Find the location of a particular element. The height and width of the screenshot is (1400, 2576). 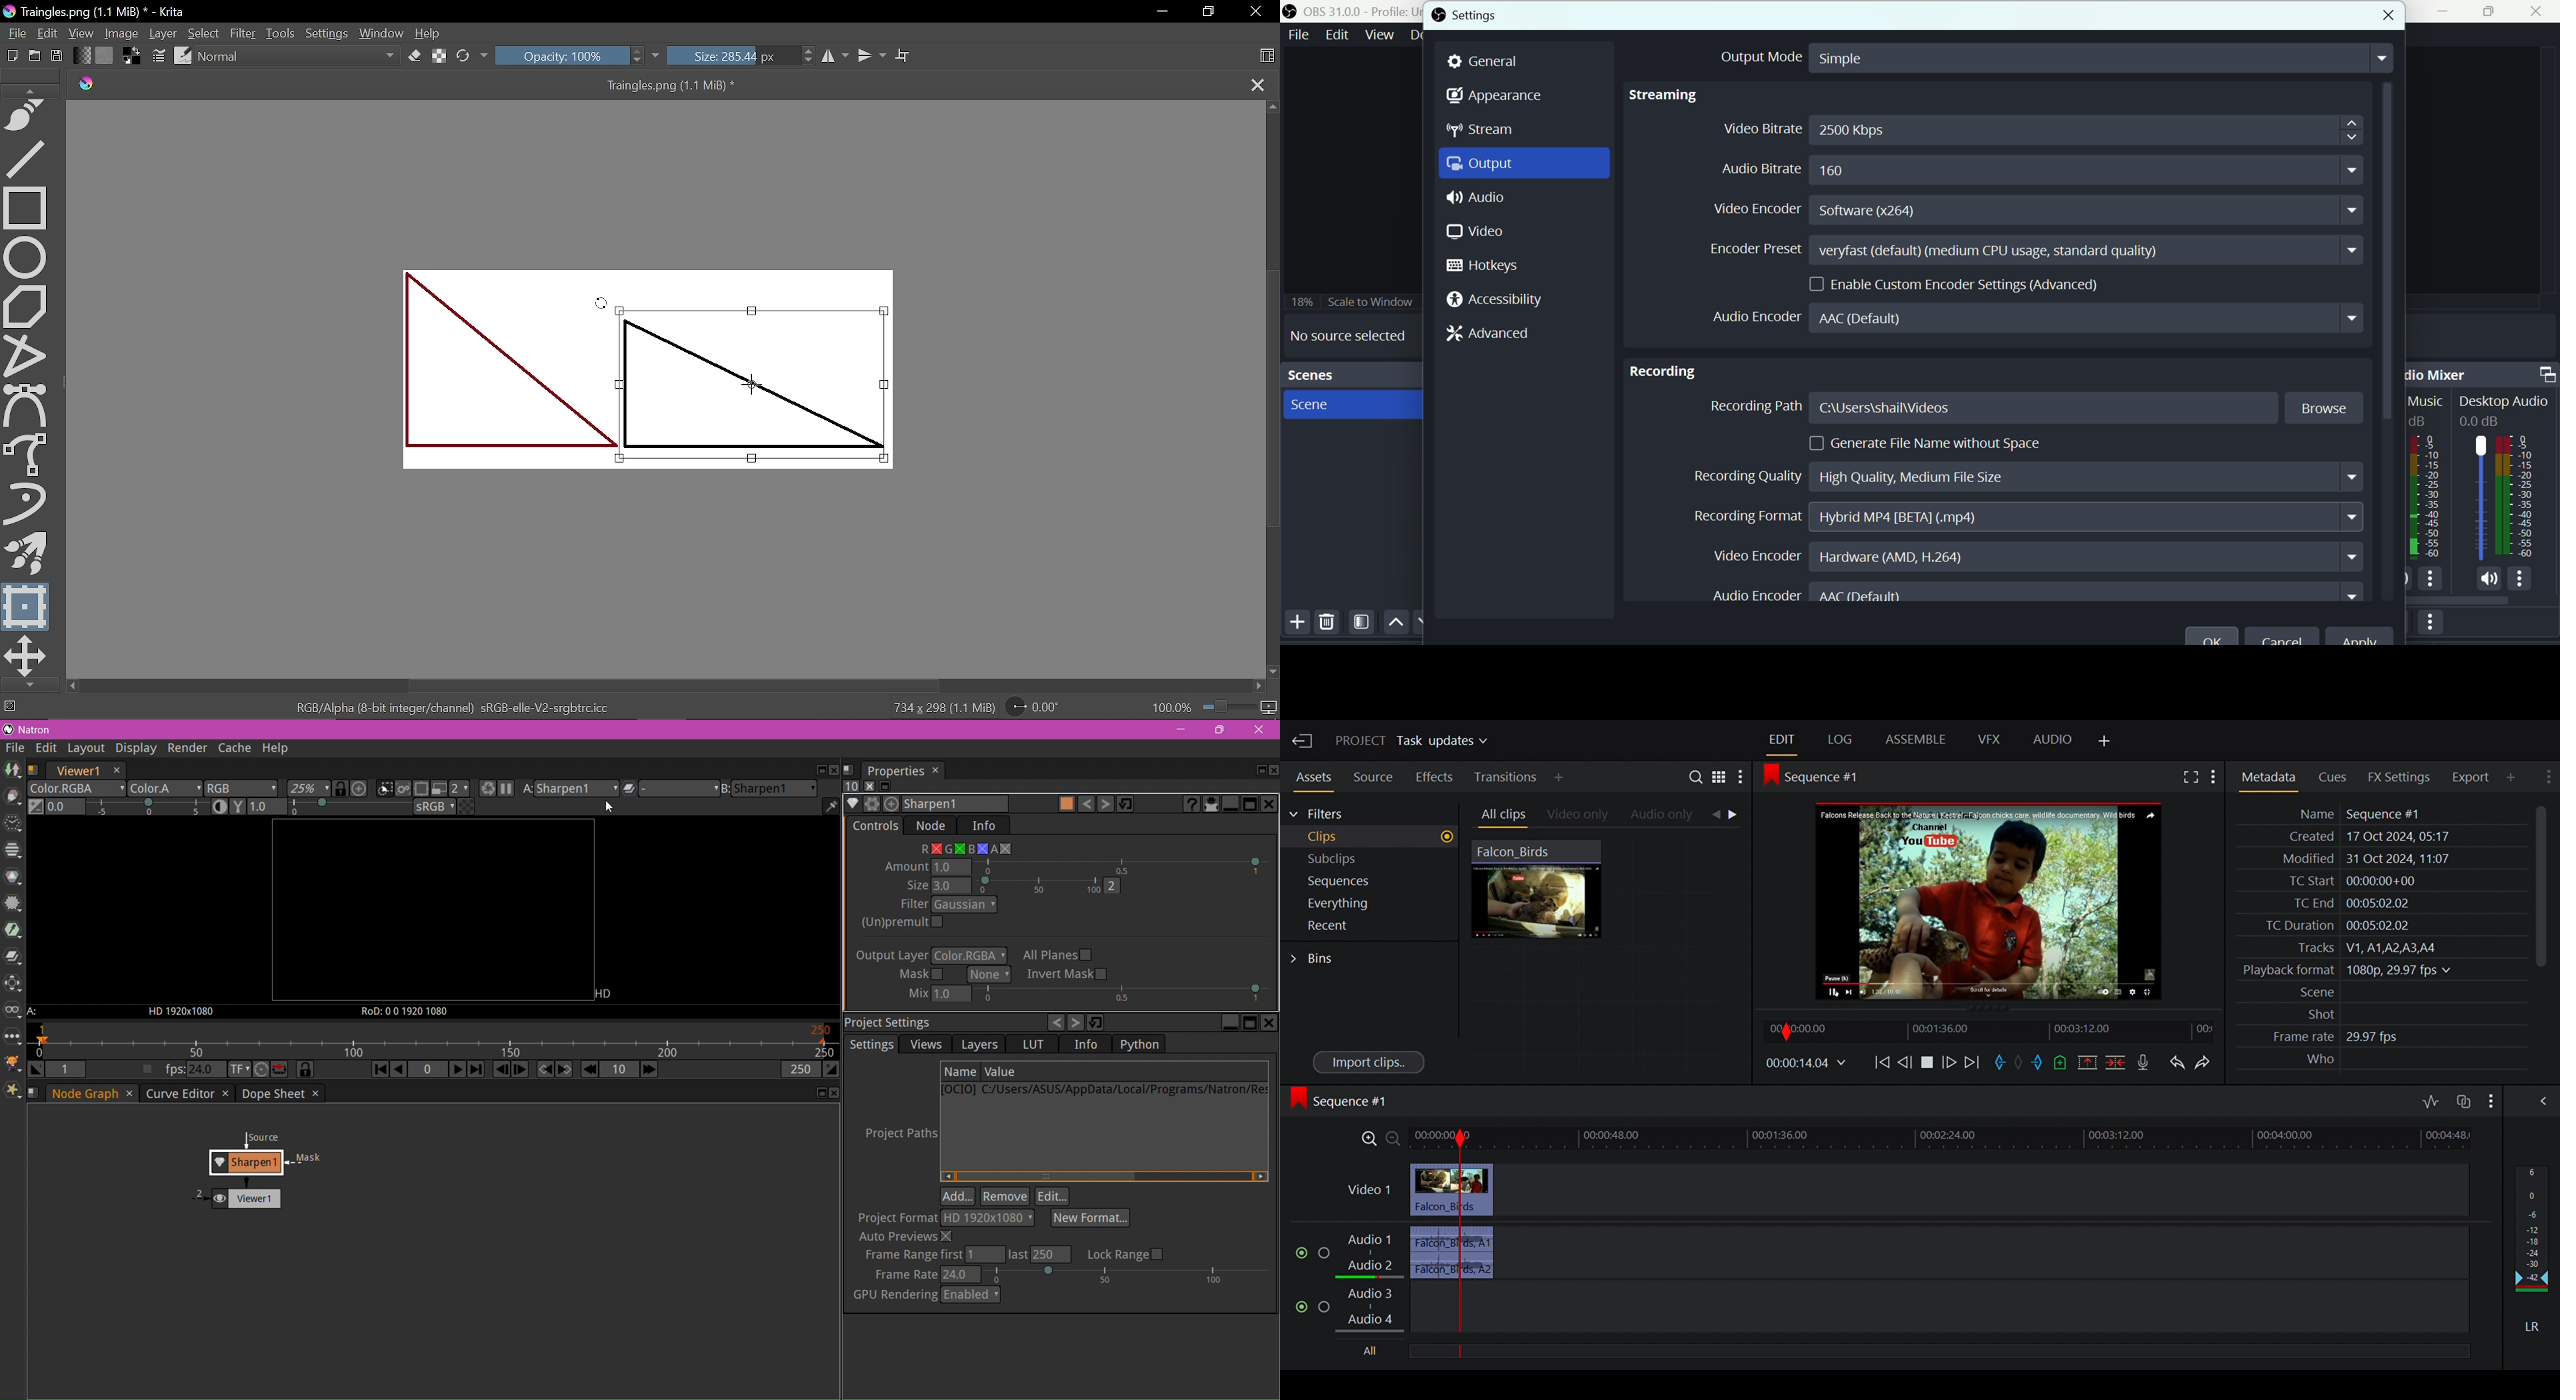

Toggle audio editing levels is located at coordinates (2430, 1101).